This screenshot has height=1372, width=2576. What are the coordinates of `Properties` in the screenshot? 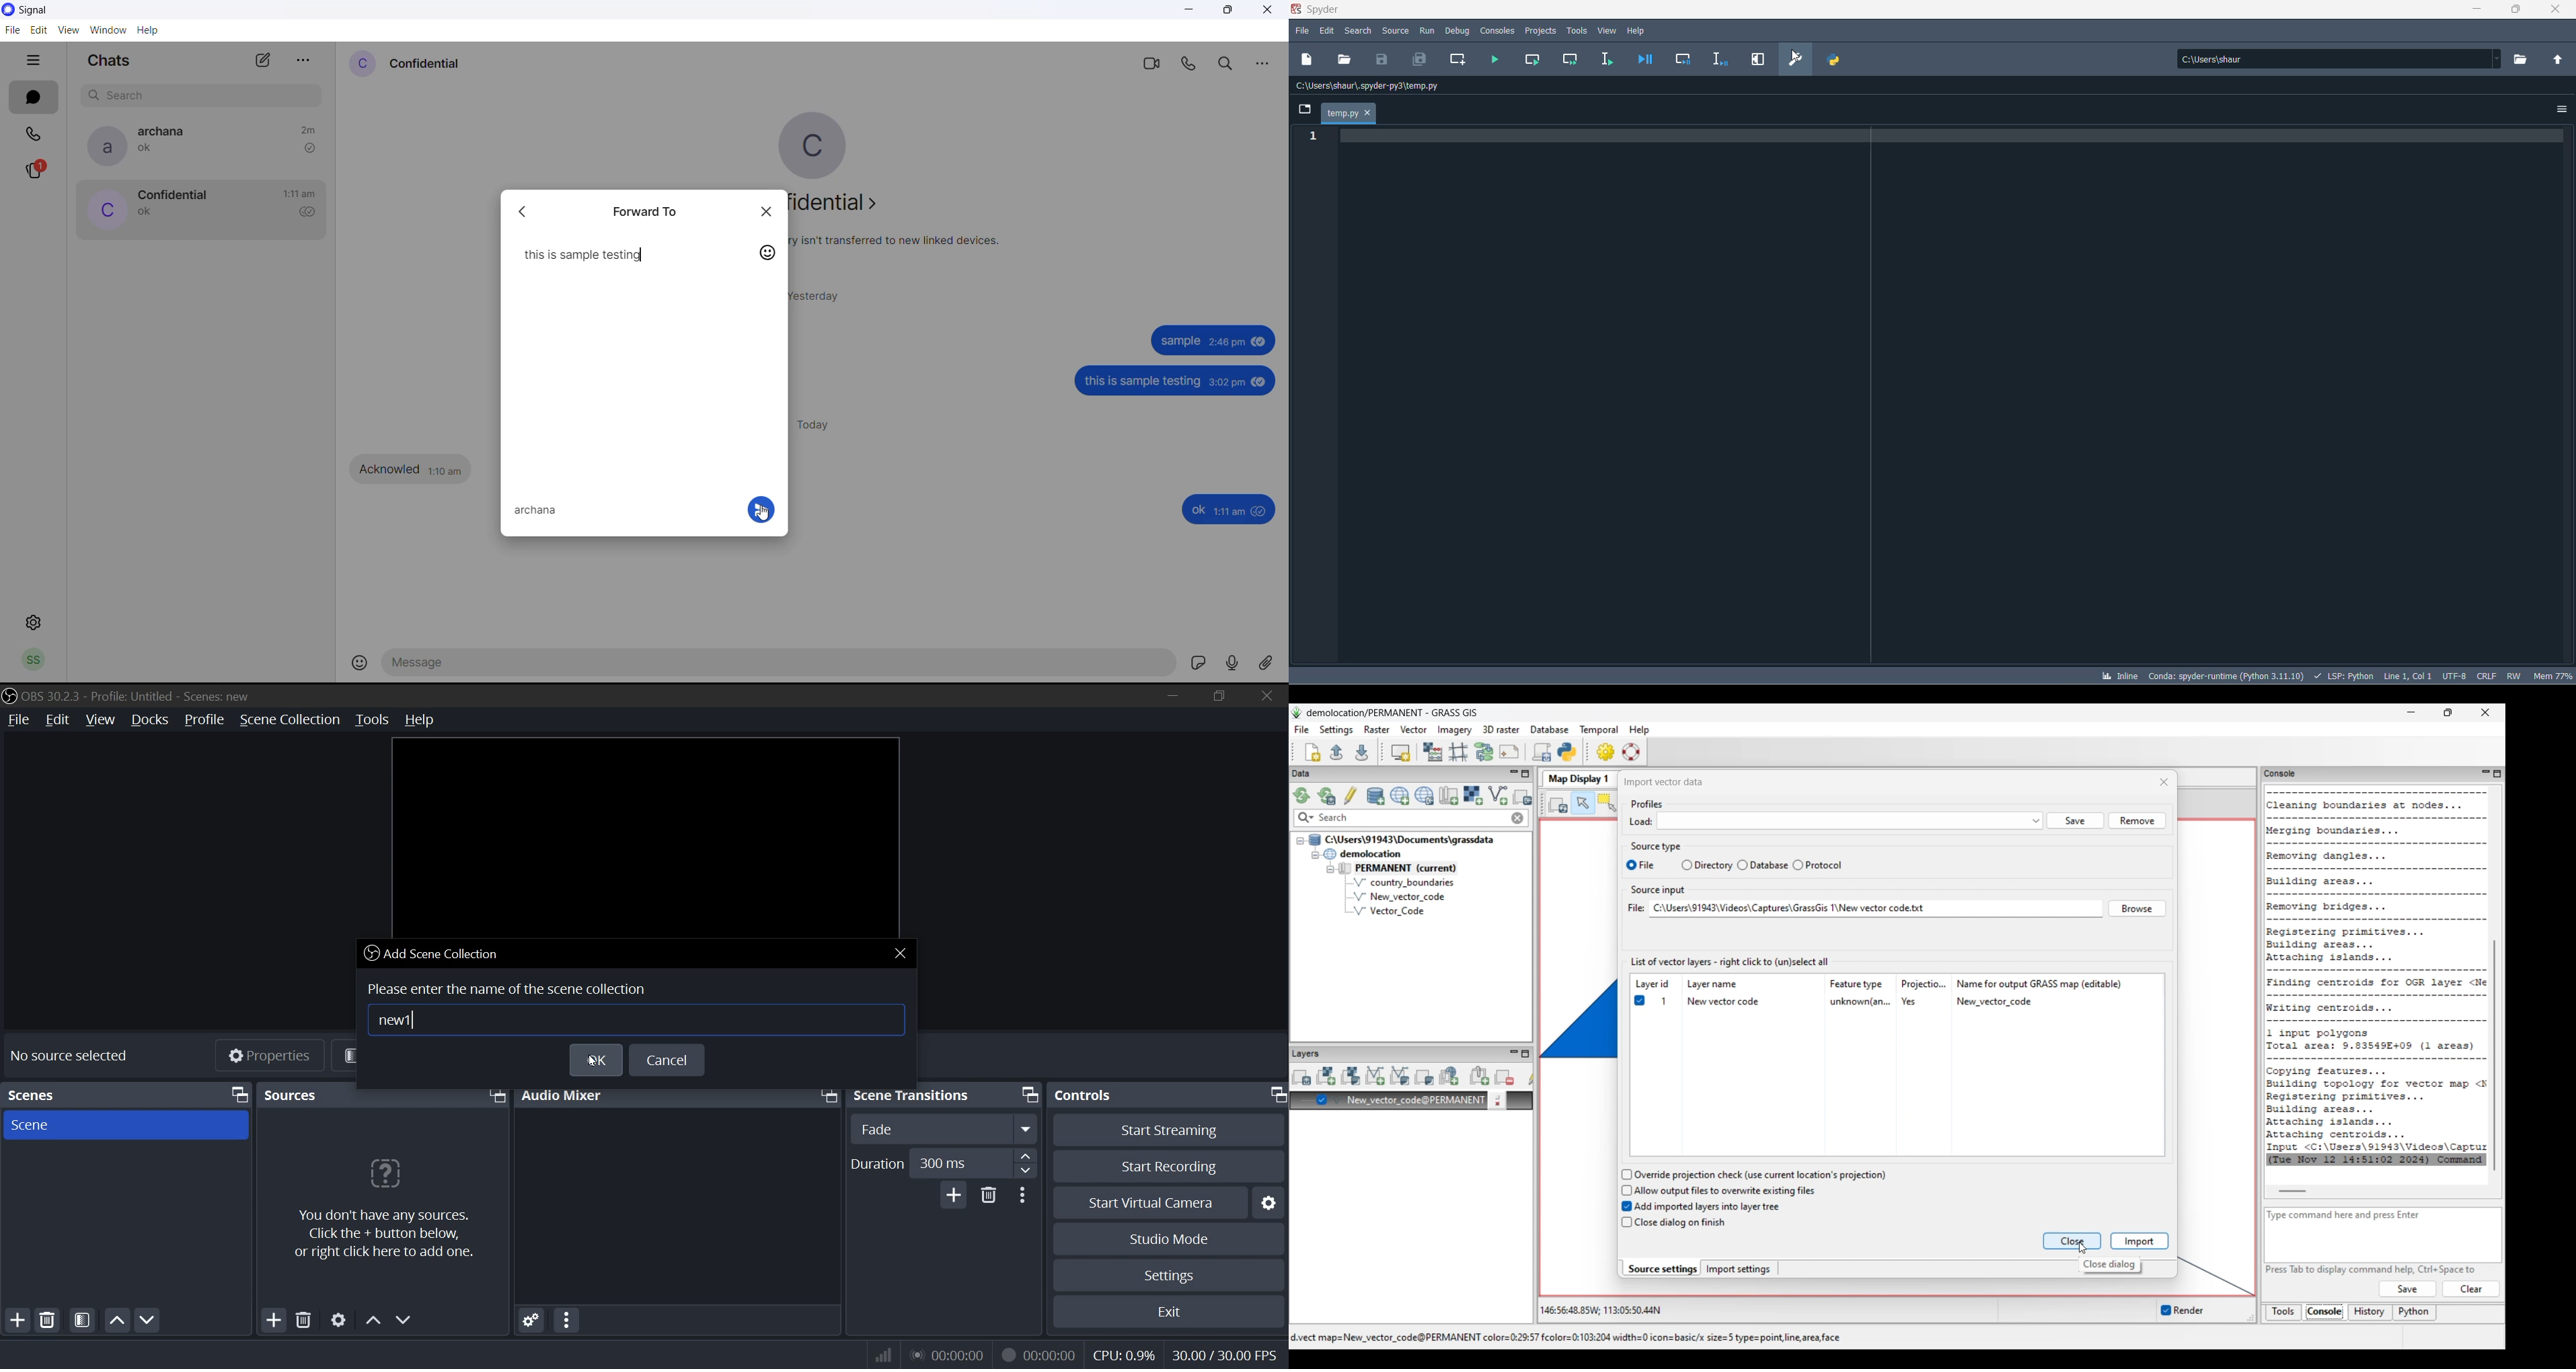 It's located at (272, 1056).